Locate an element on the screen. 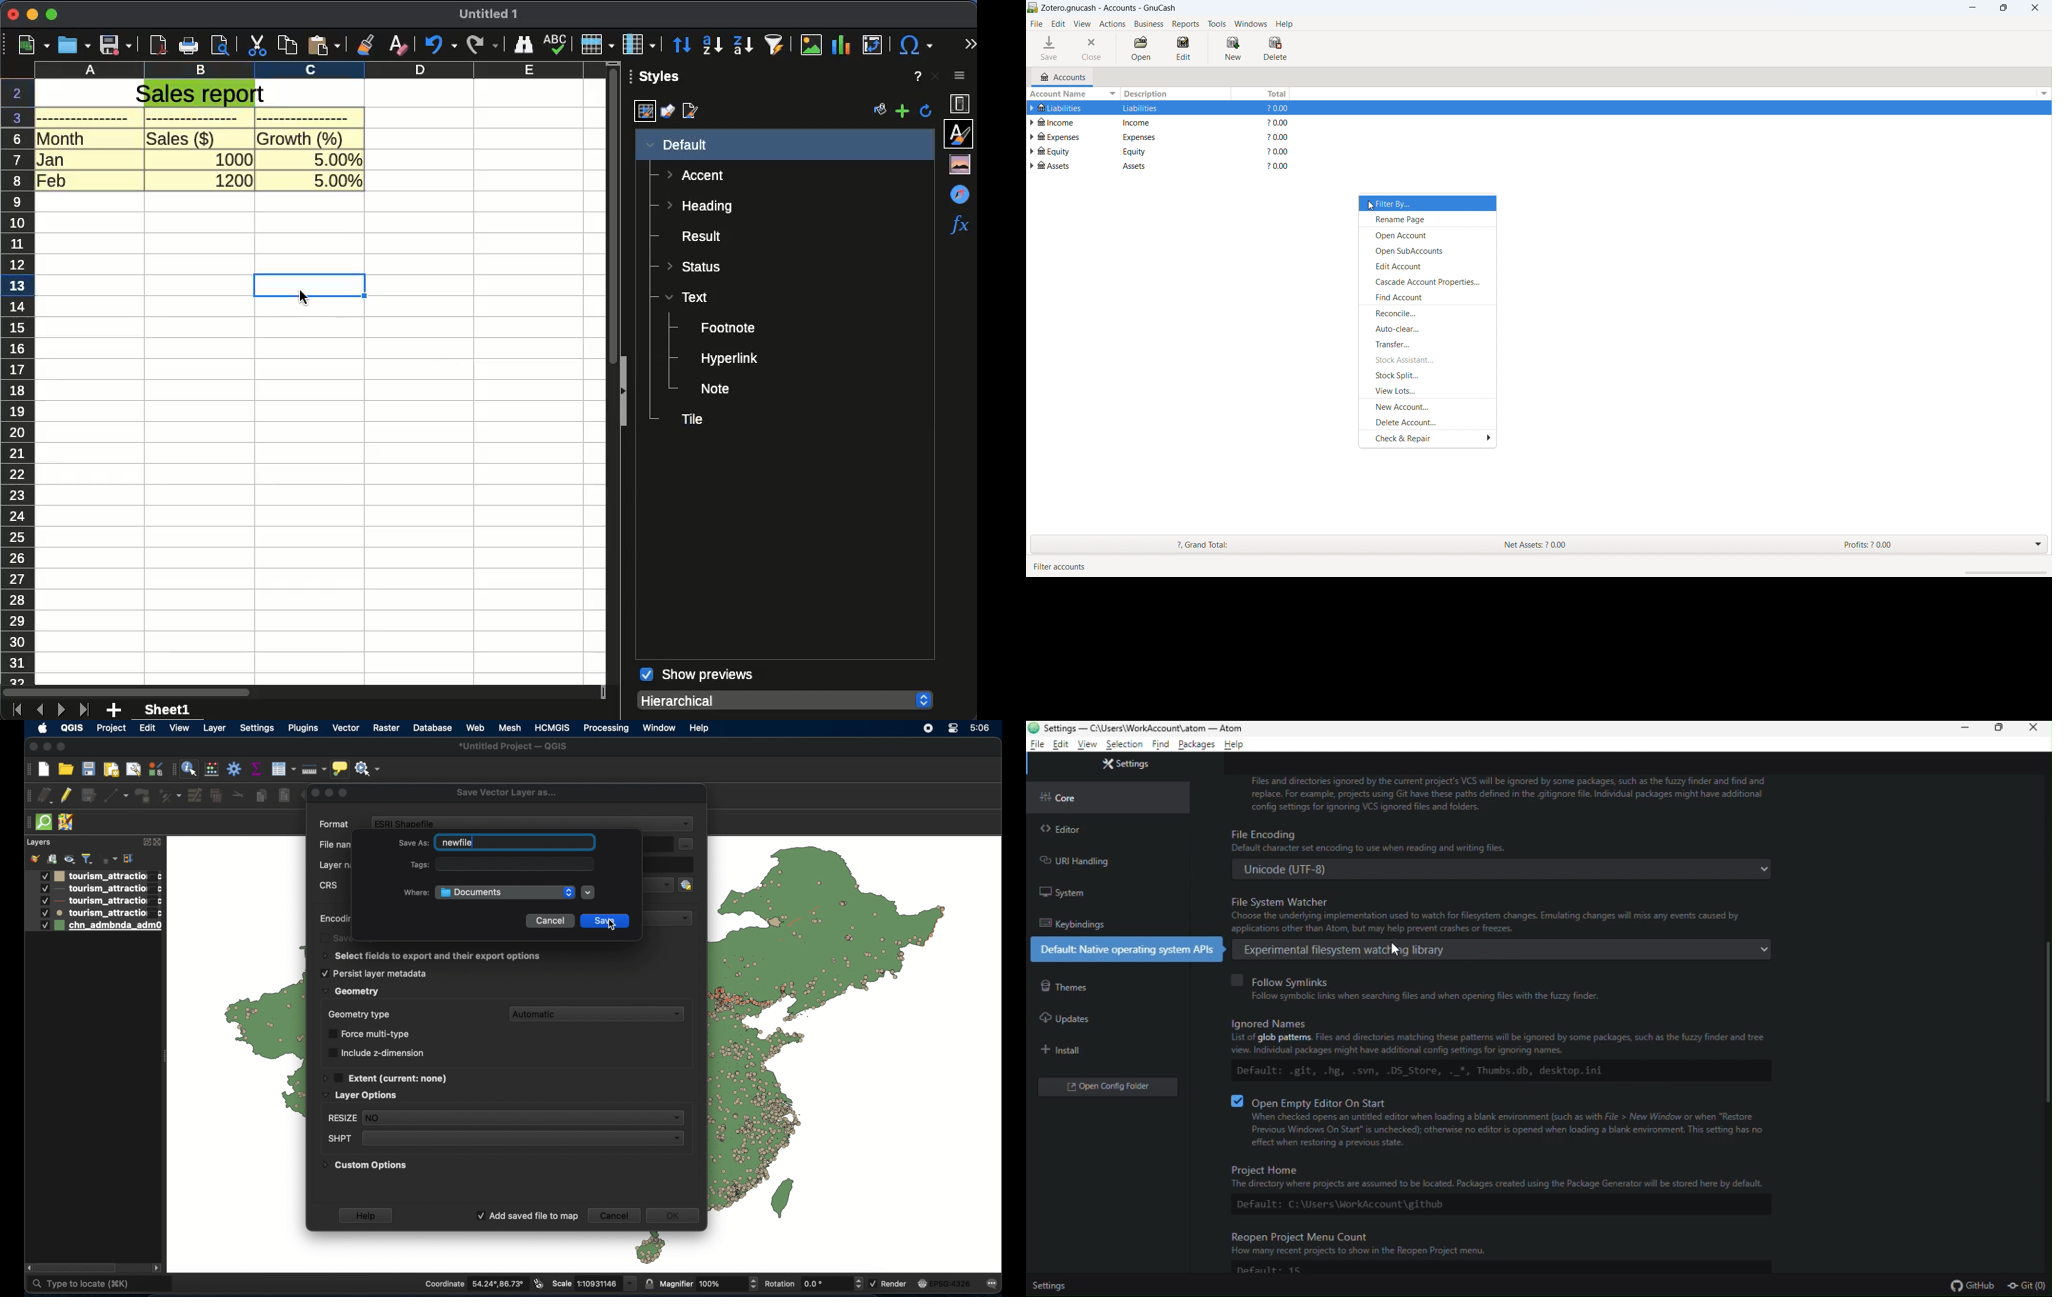 The image size is (2072, 1316). expenses is located at coordinates (1064, 135).